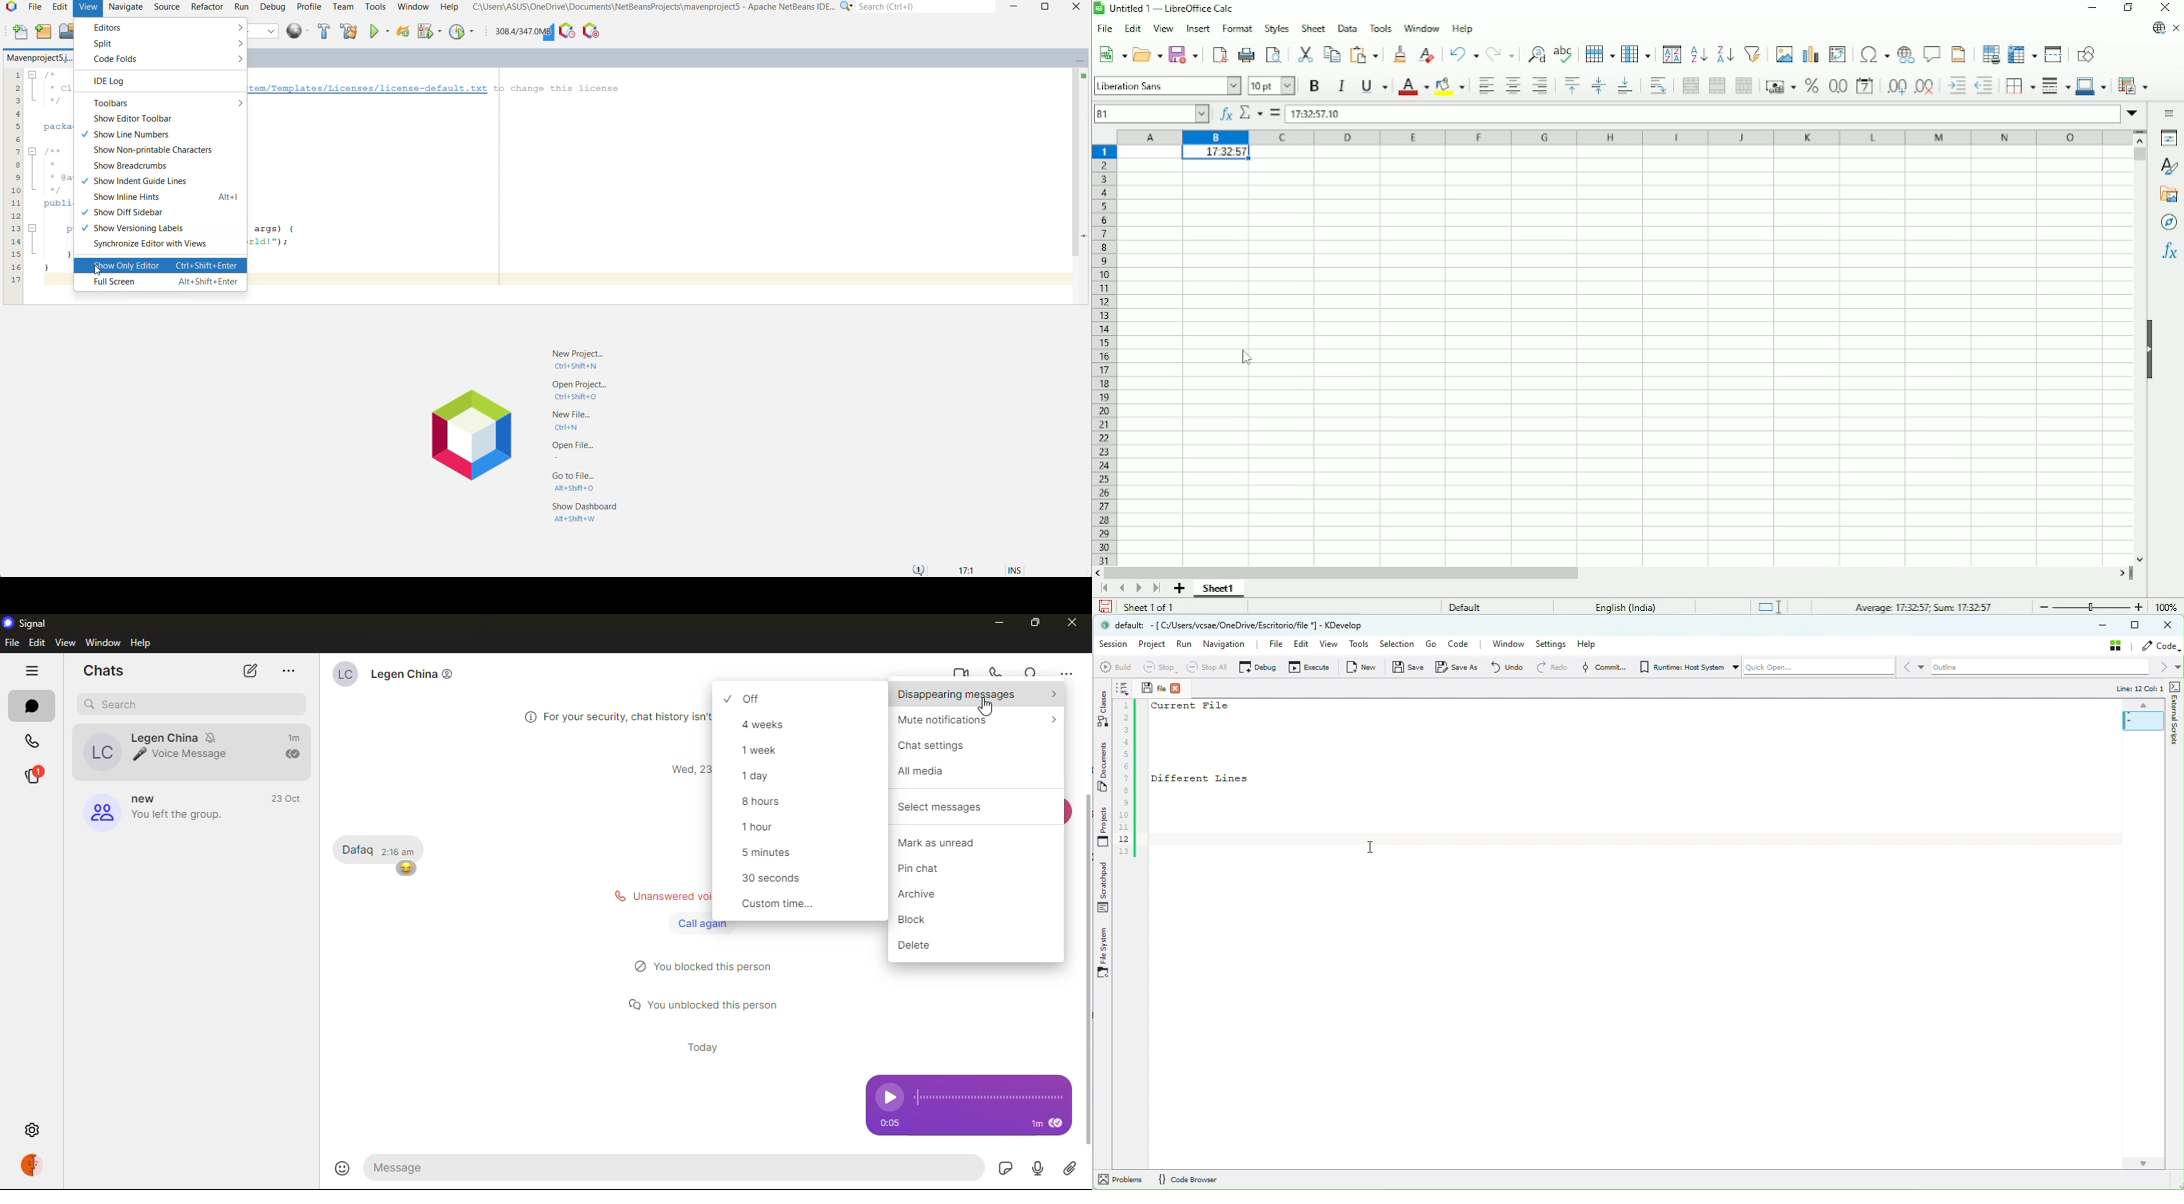 Image resolution: width=2184 pixels, height=1204 pixels. What do you see at coordinates (2093, 8) in the screenshot?
I see `Minimize` at bounding box center [2093, 8].